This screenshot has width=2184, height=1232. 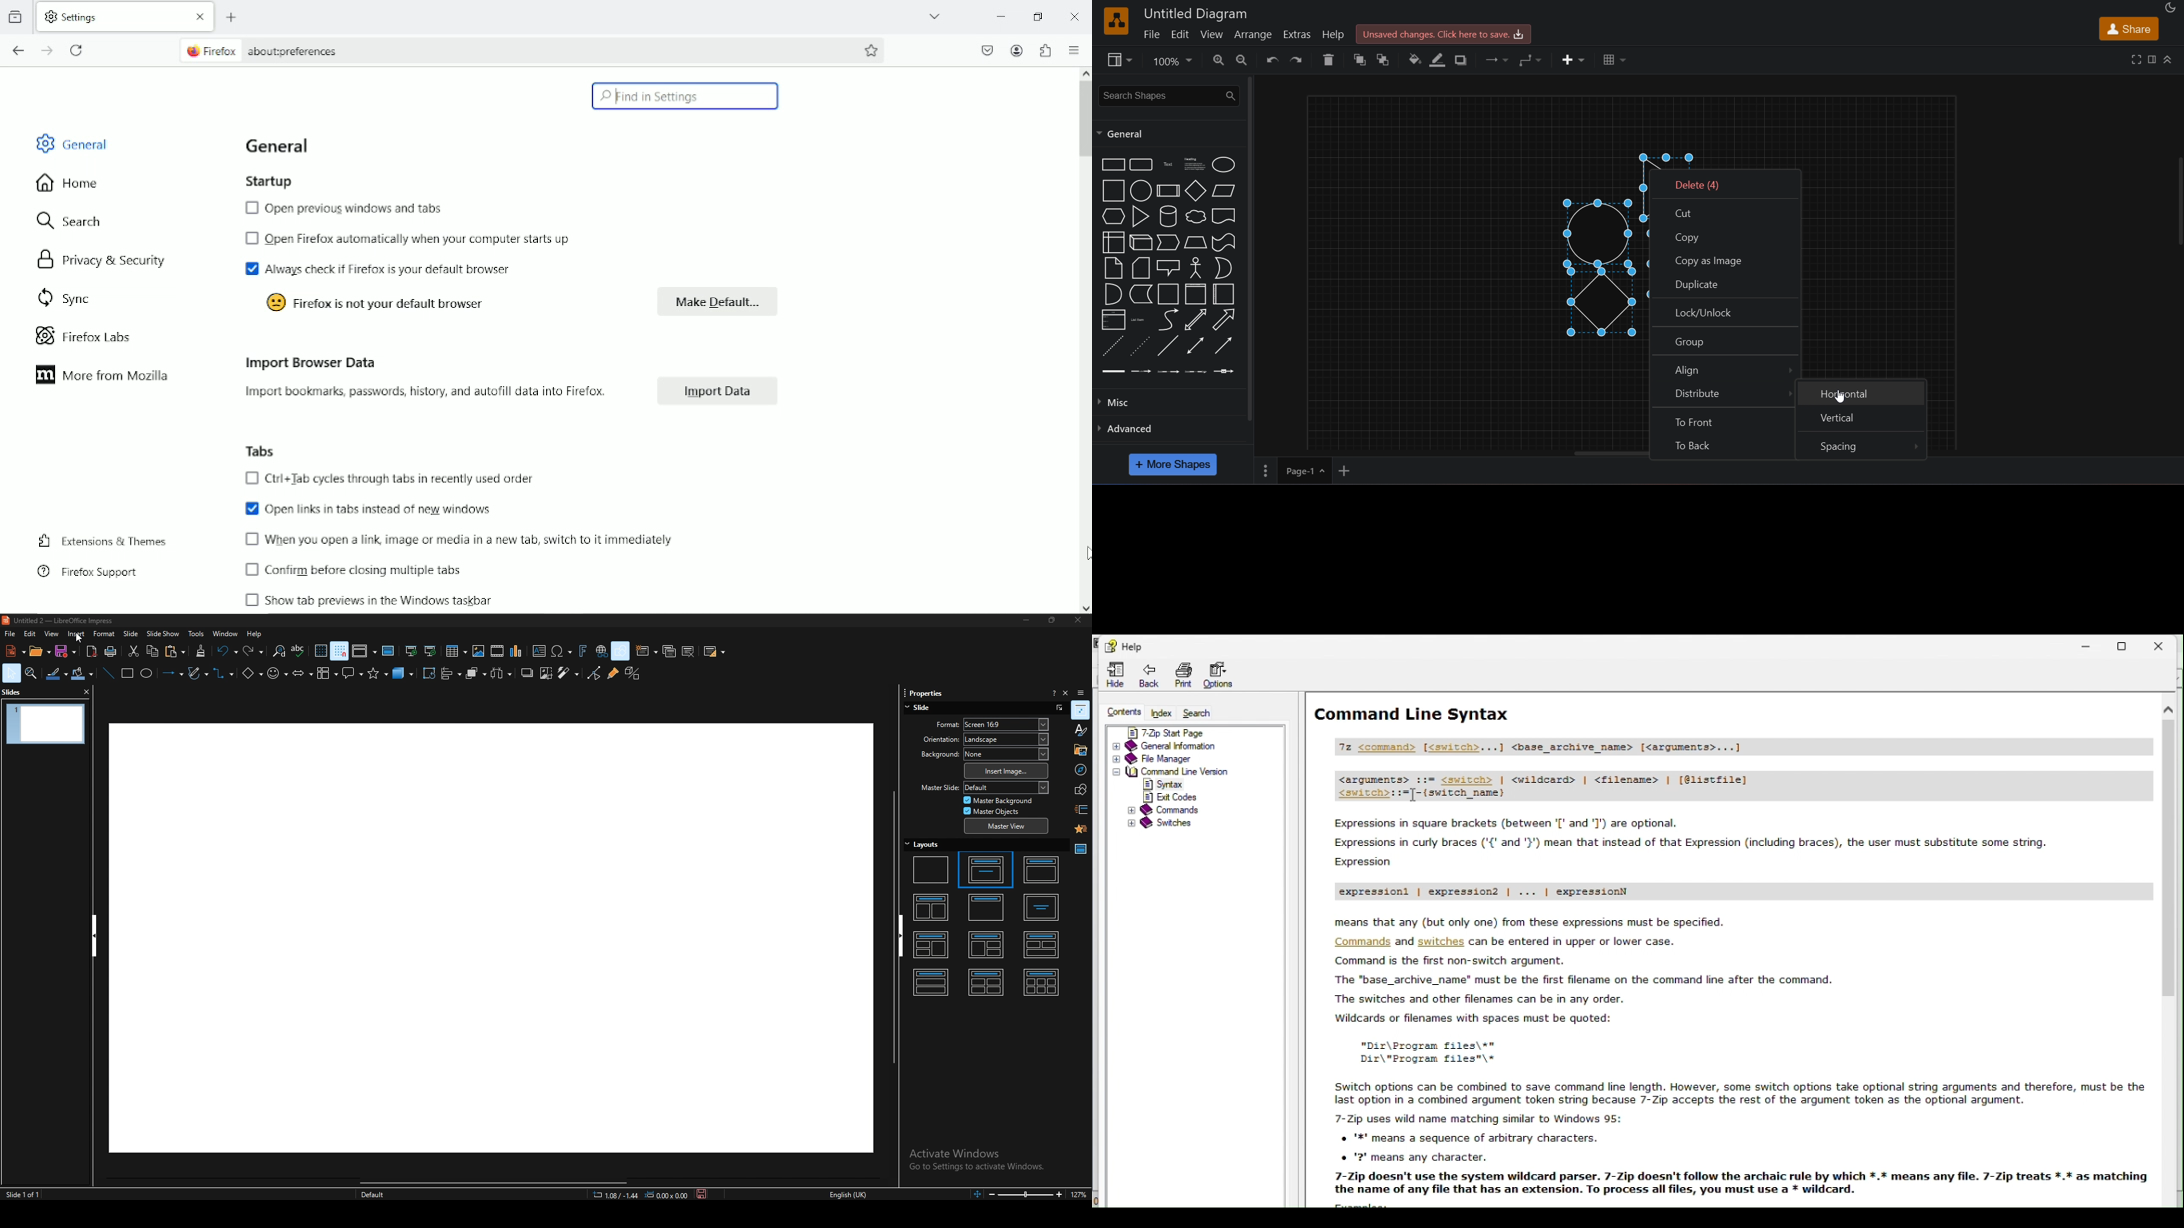 What do you see at coordinates (388, 651) in the screenshot?
I see `master slides` at bounding box center [388, 651].